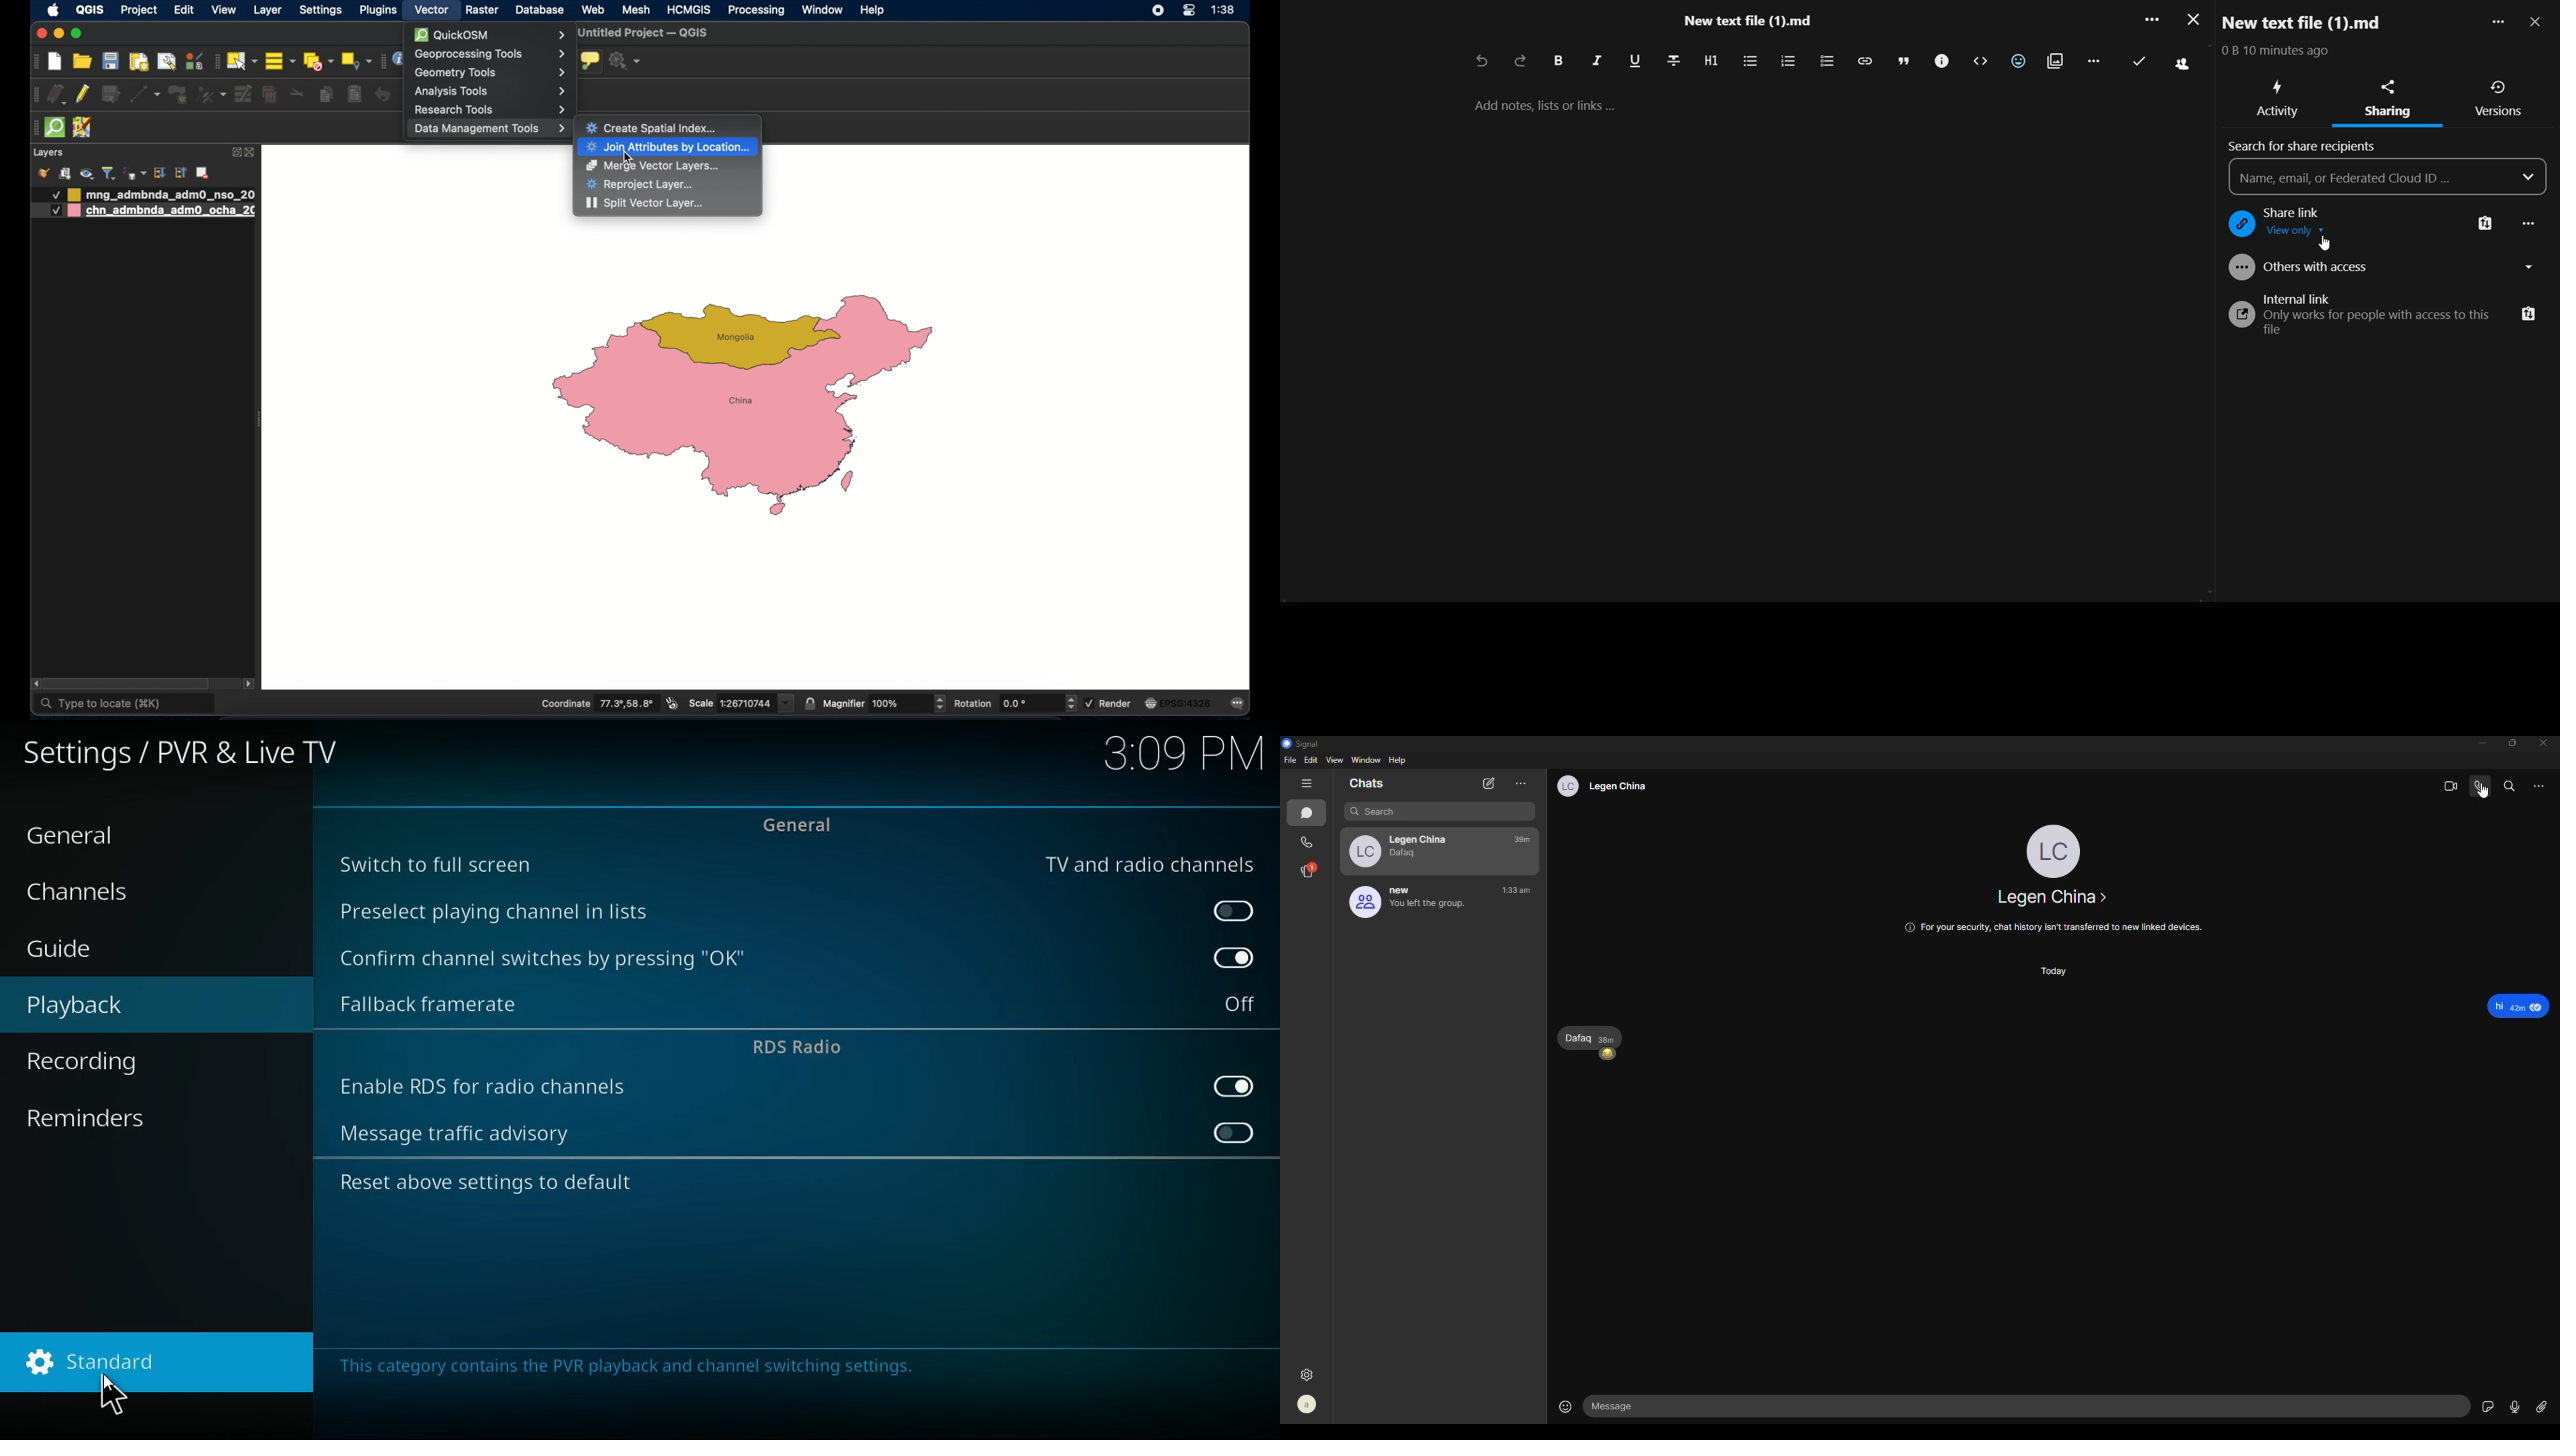  Describe the element at coordinates (2018, 61) in the screenshot. I see `insert emoji` at that location.